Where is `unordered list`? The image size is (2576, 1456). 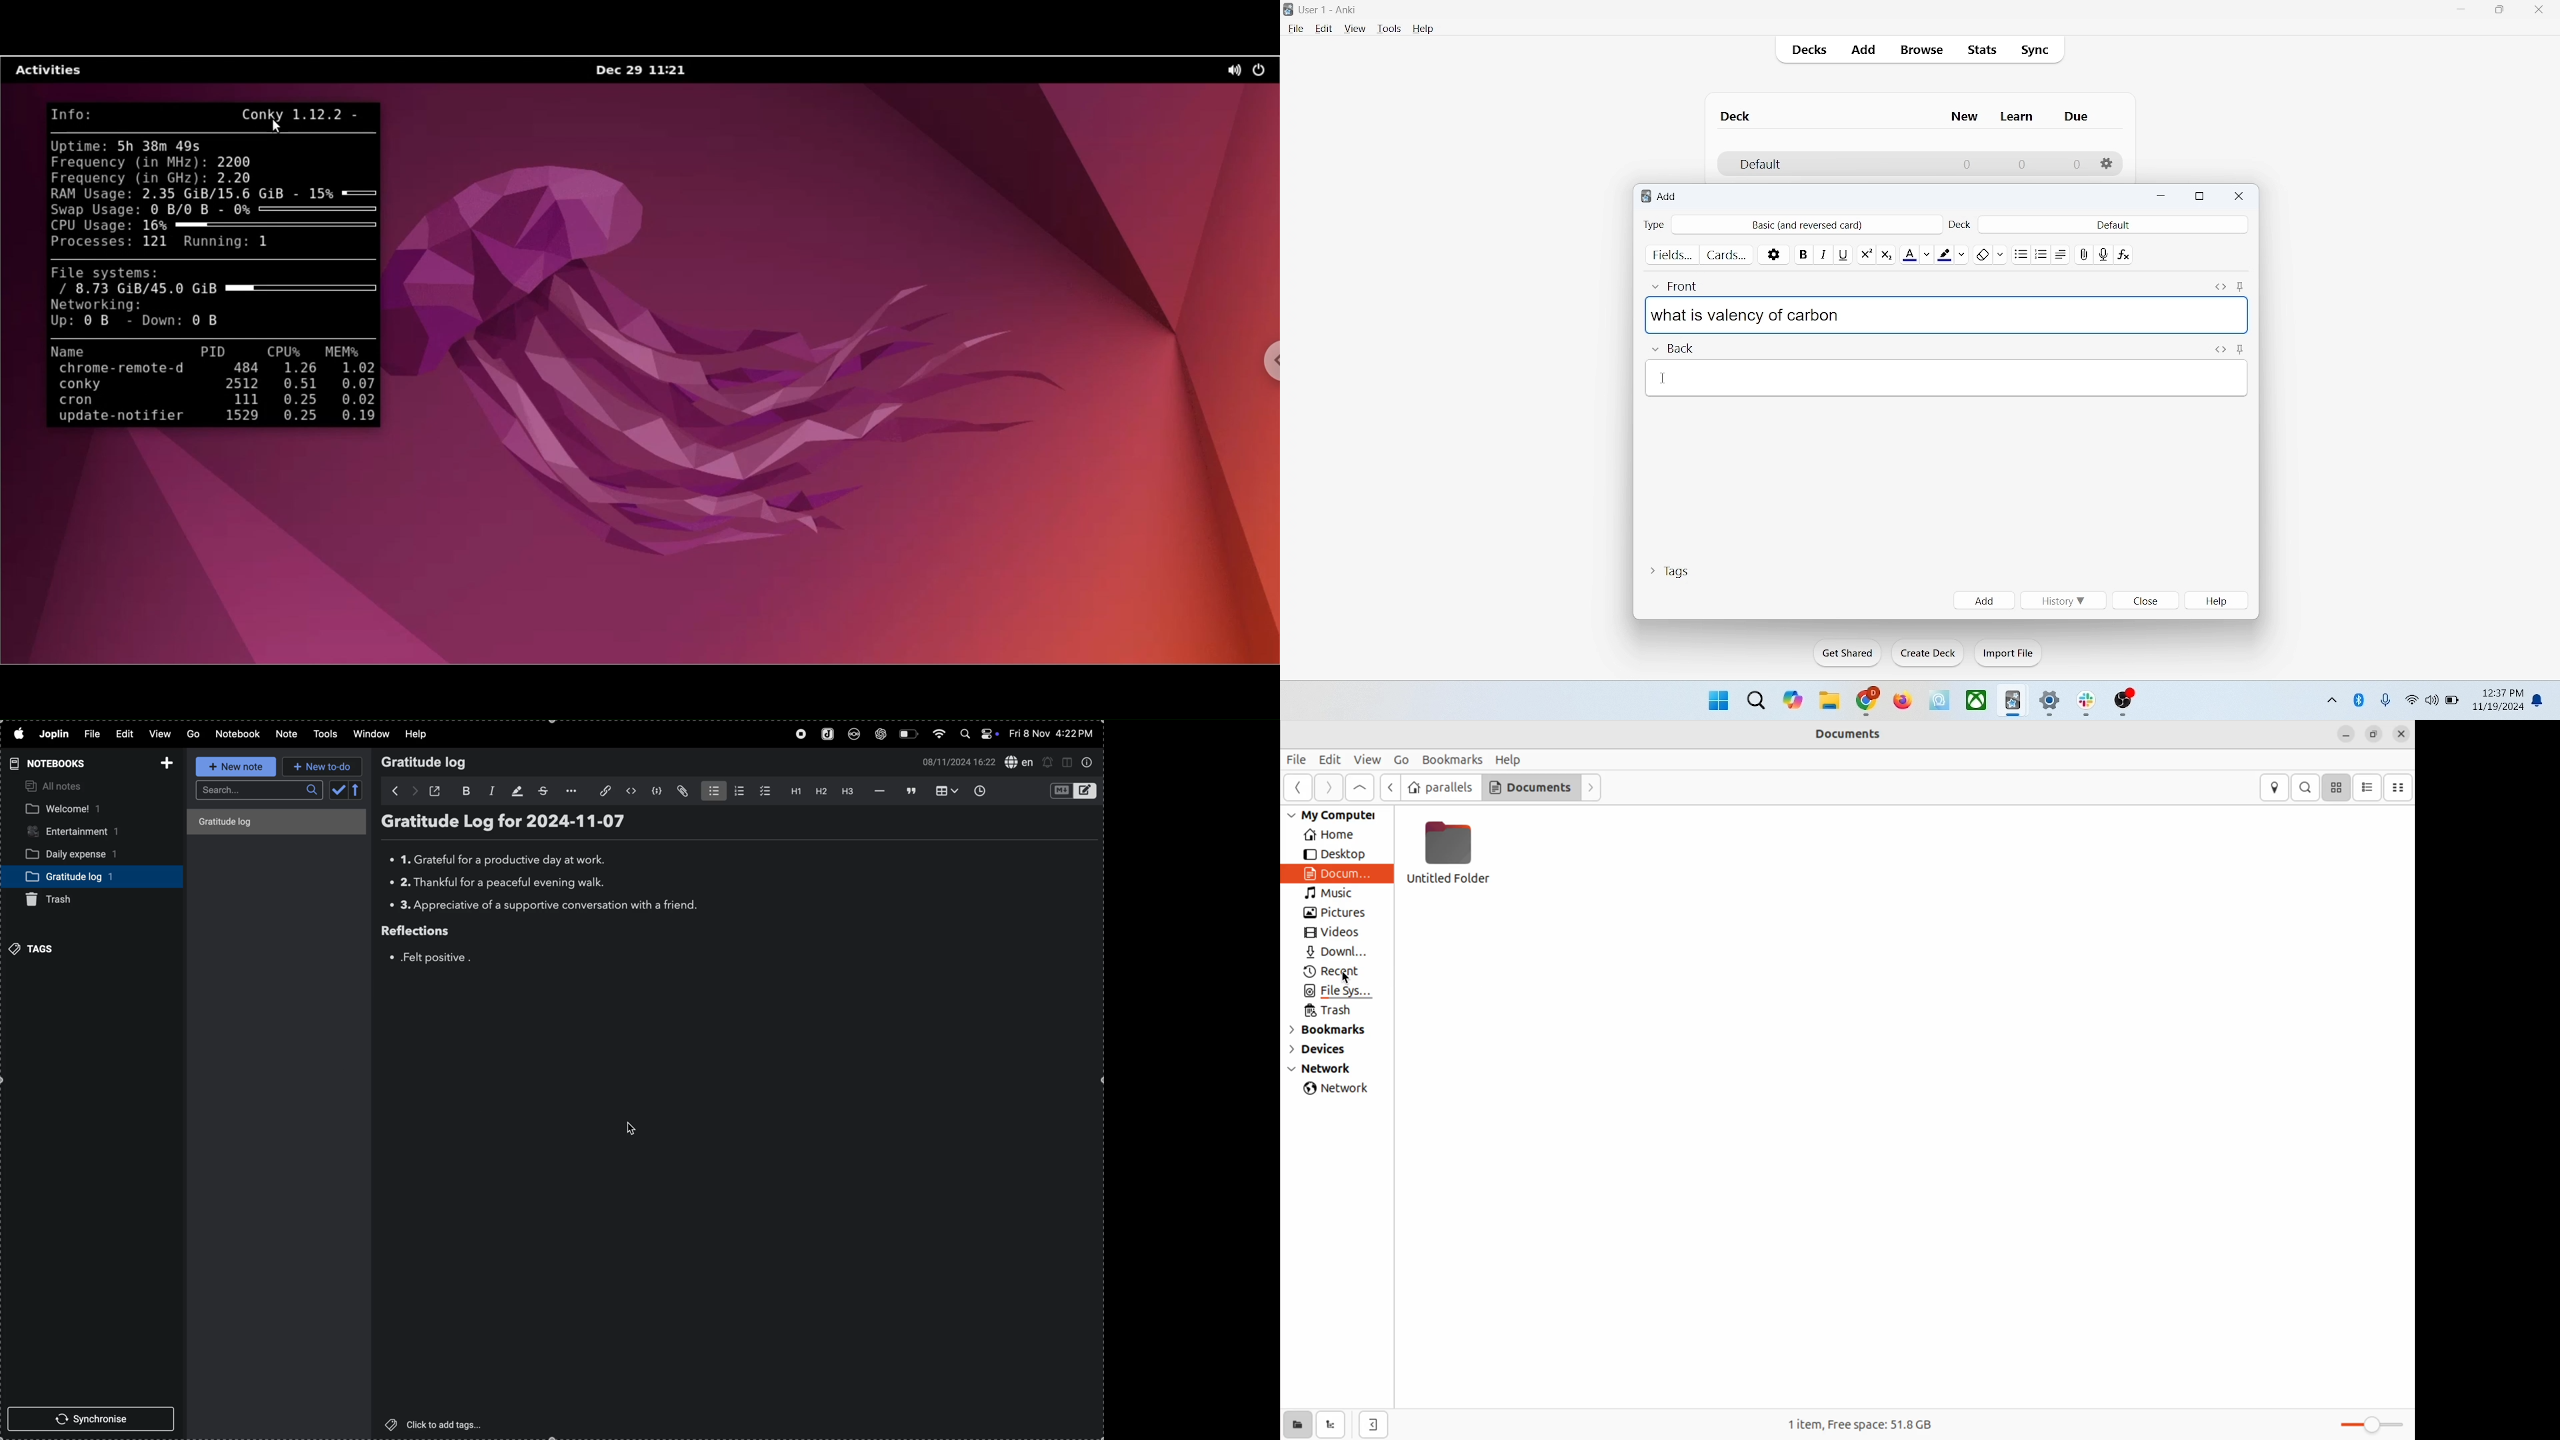
unordered list is located at coordinates (2021, 253).